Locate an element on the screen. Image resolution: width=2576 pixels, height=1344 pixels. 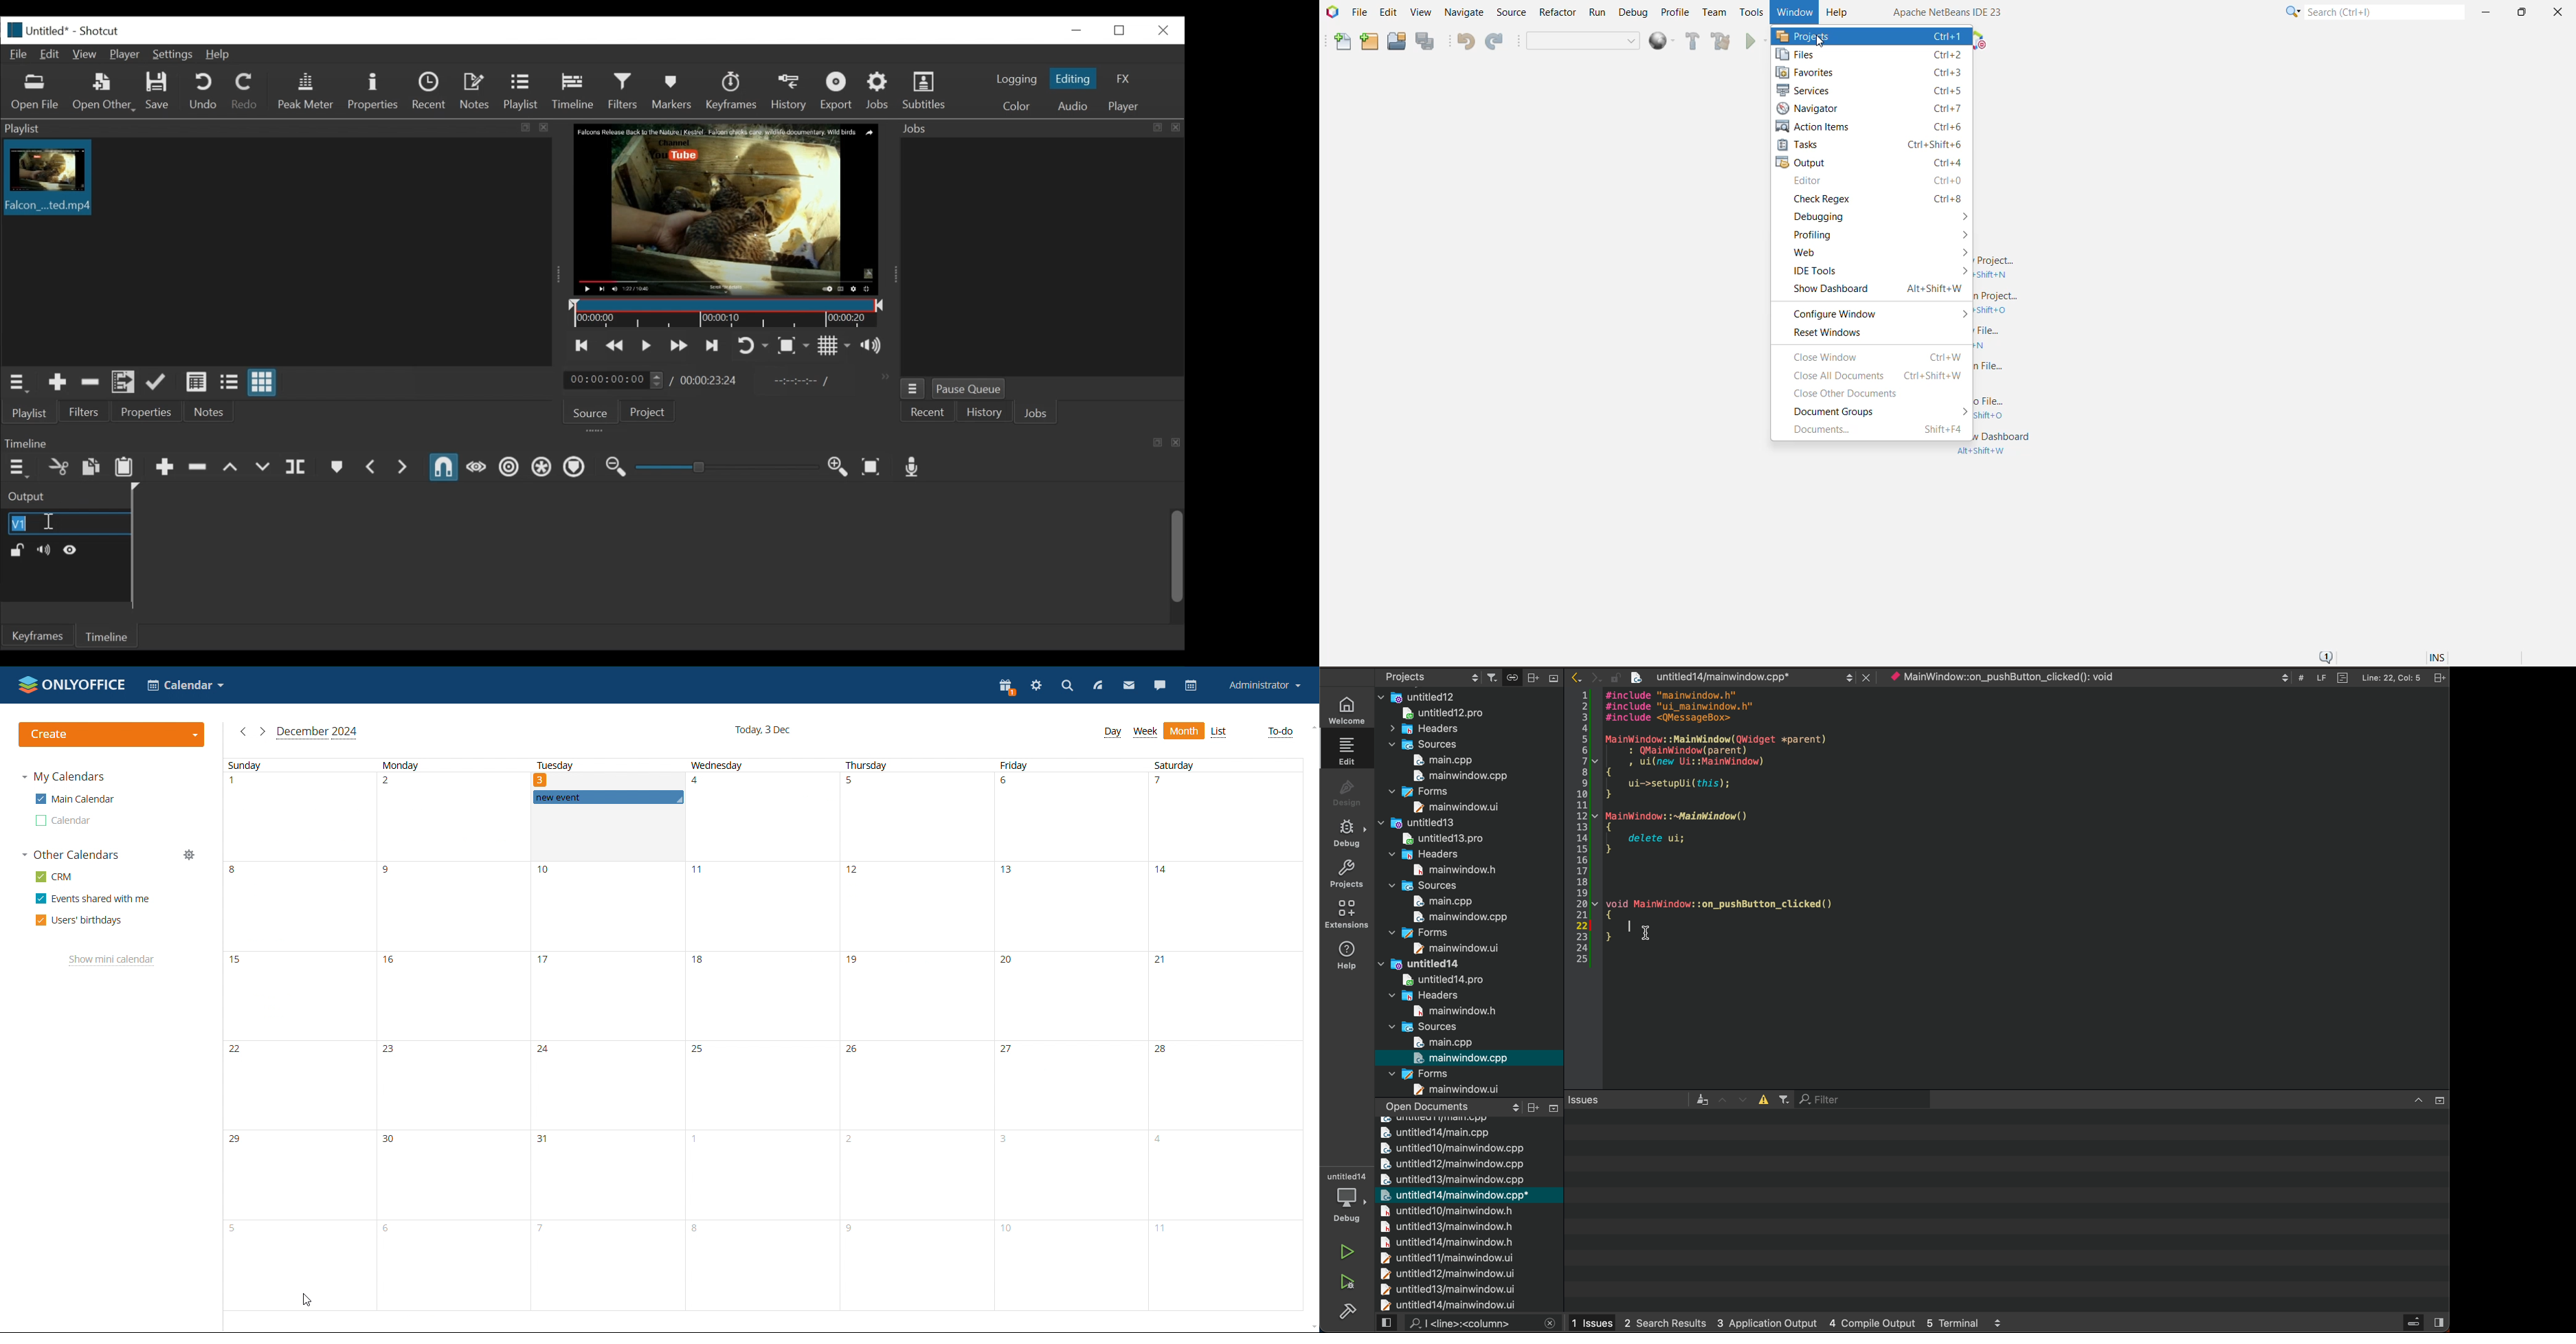
Current duration is located at coordinates (614, 381).